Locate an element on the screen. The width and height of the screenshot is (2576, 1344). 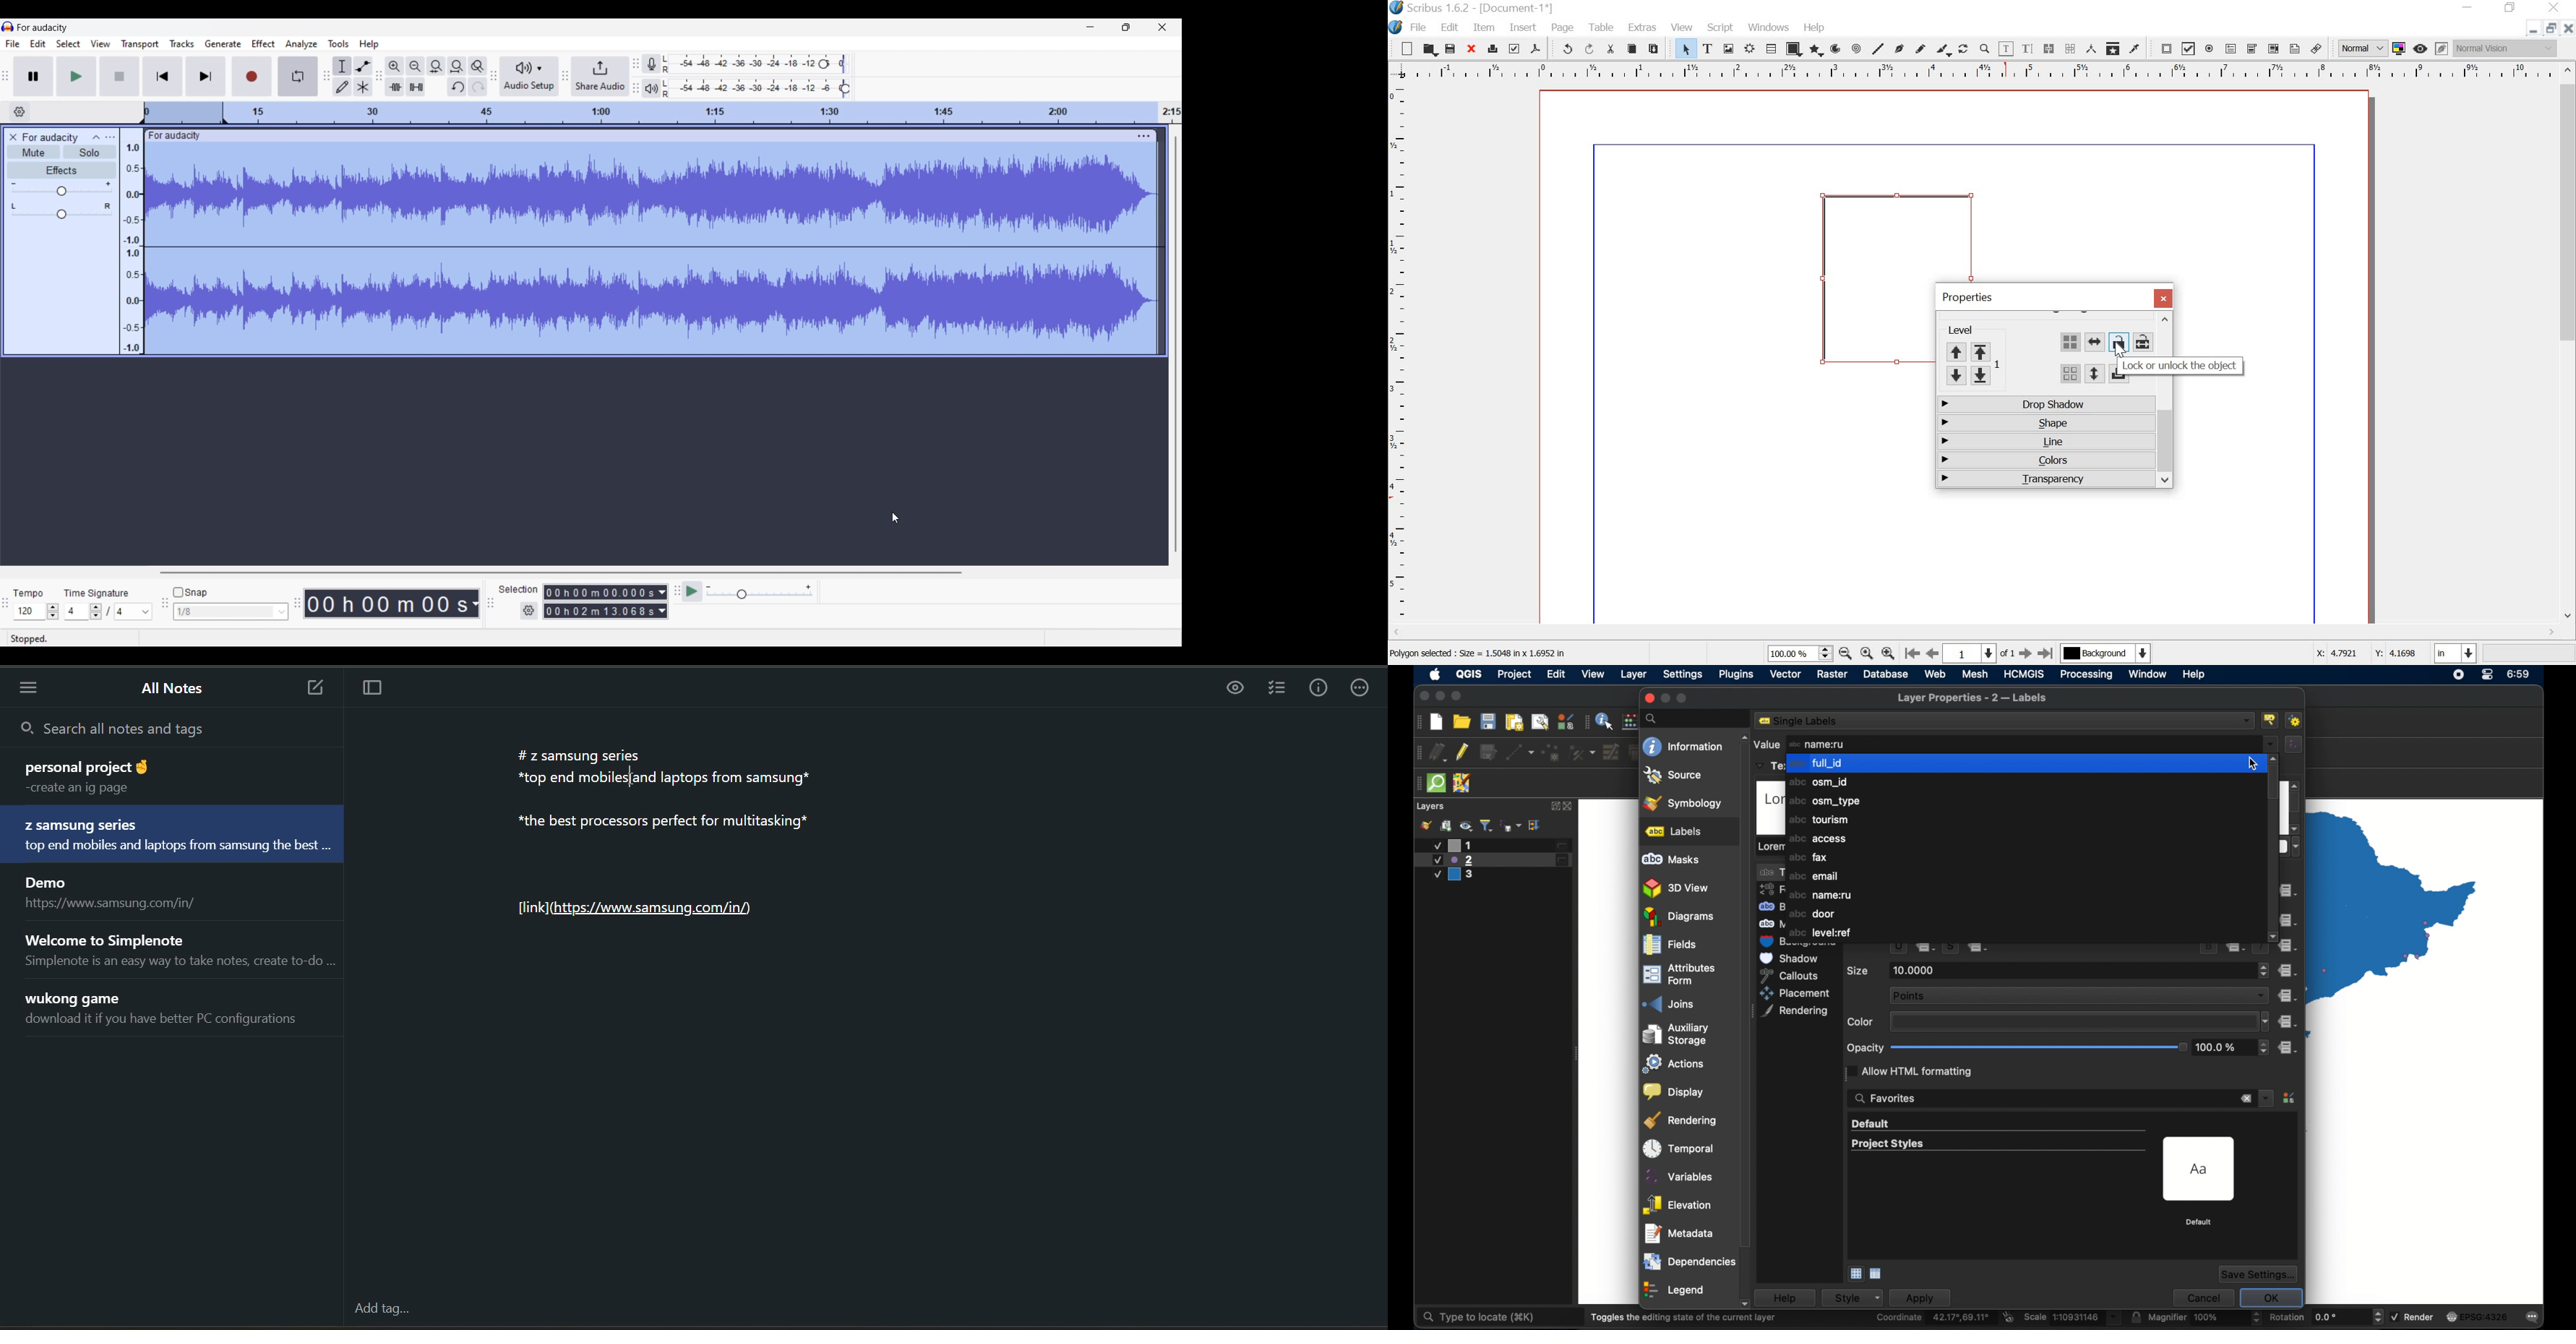
HCMGIS is located at coordinates (2024, 674).